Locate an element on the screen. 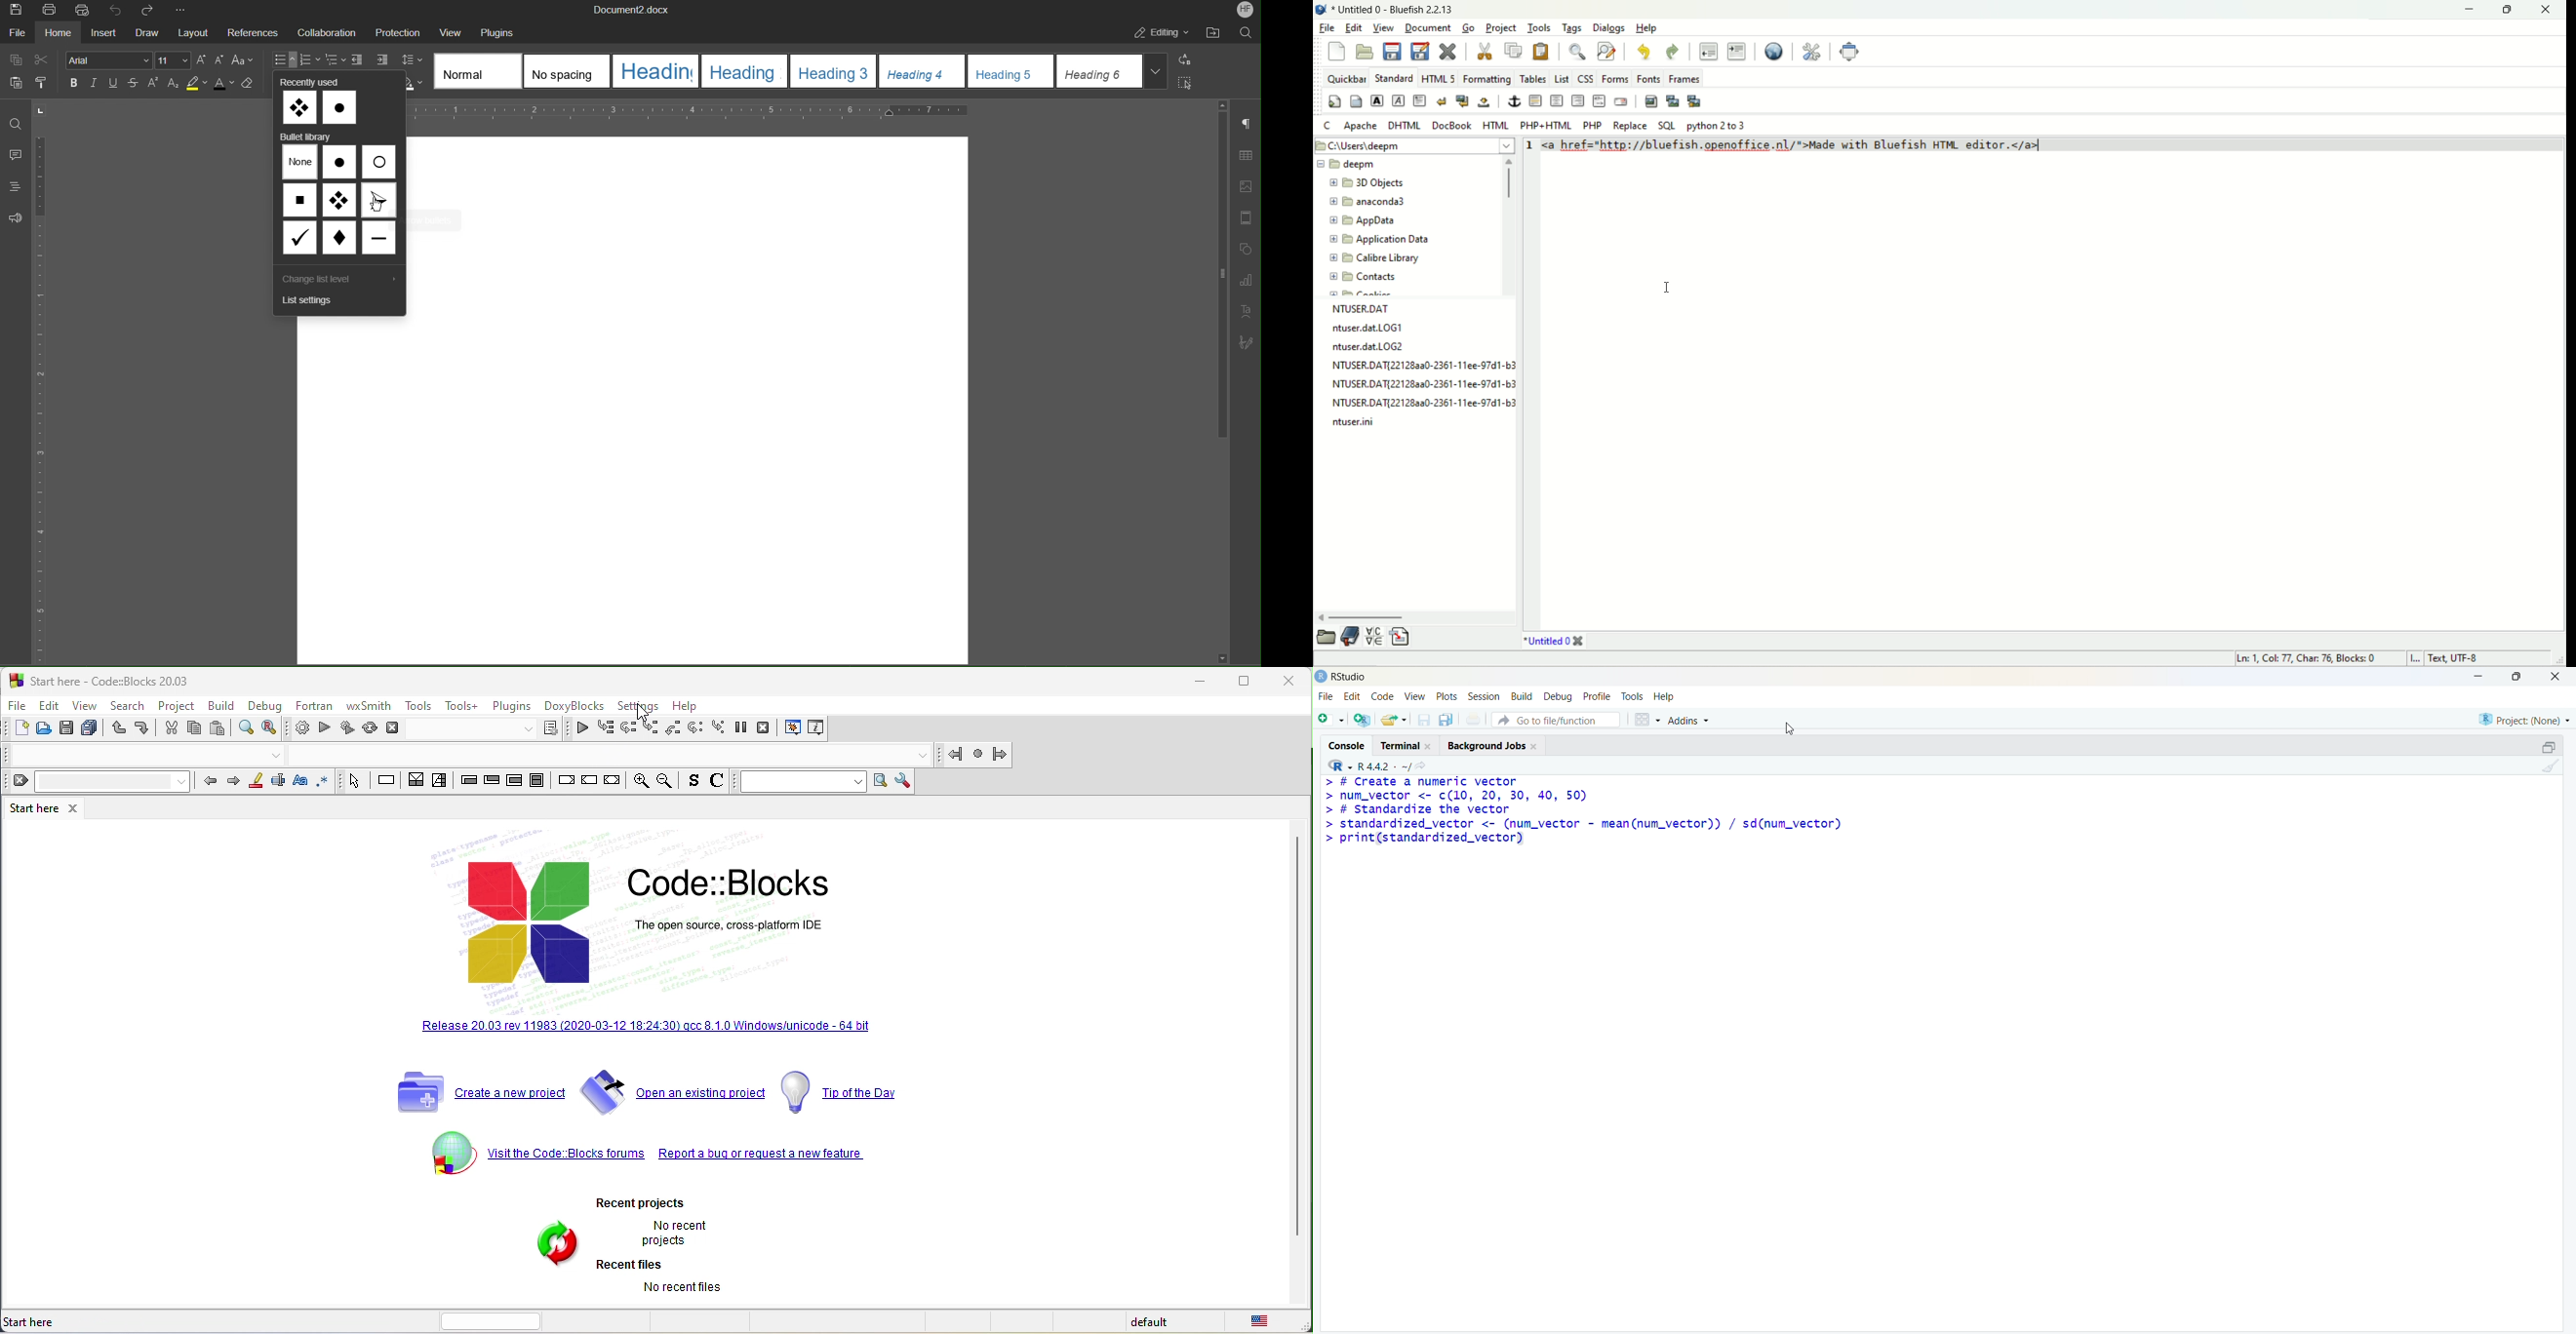  session is located at coordinates (1485, 696).